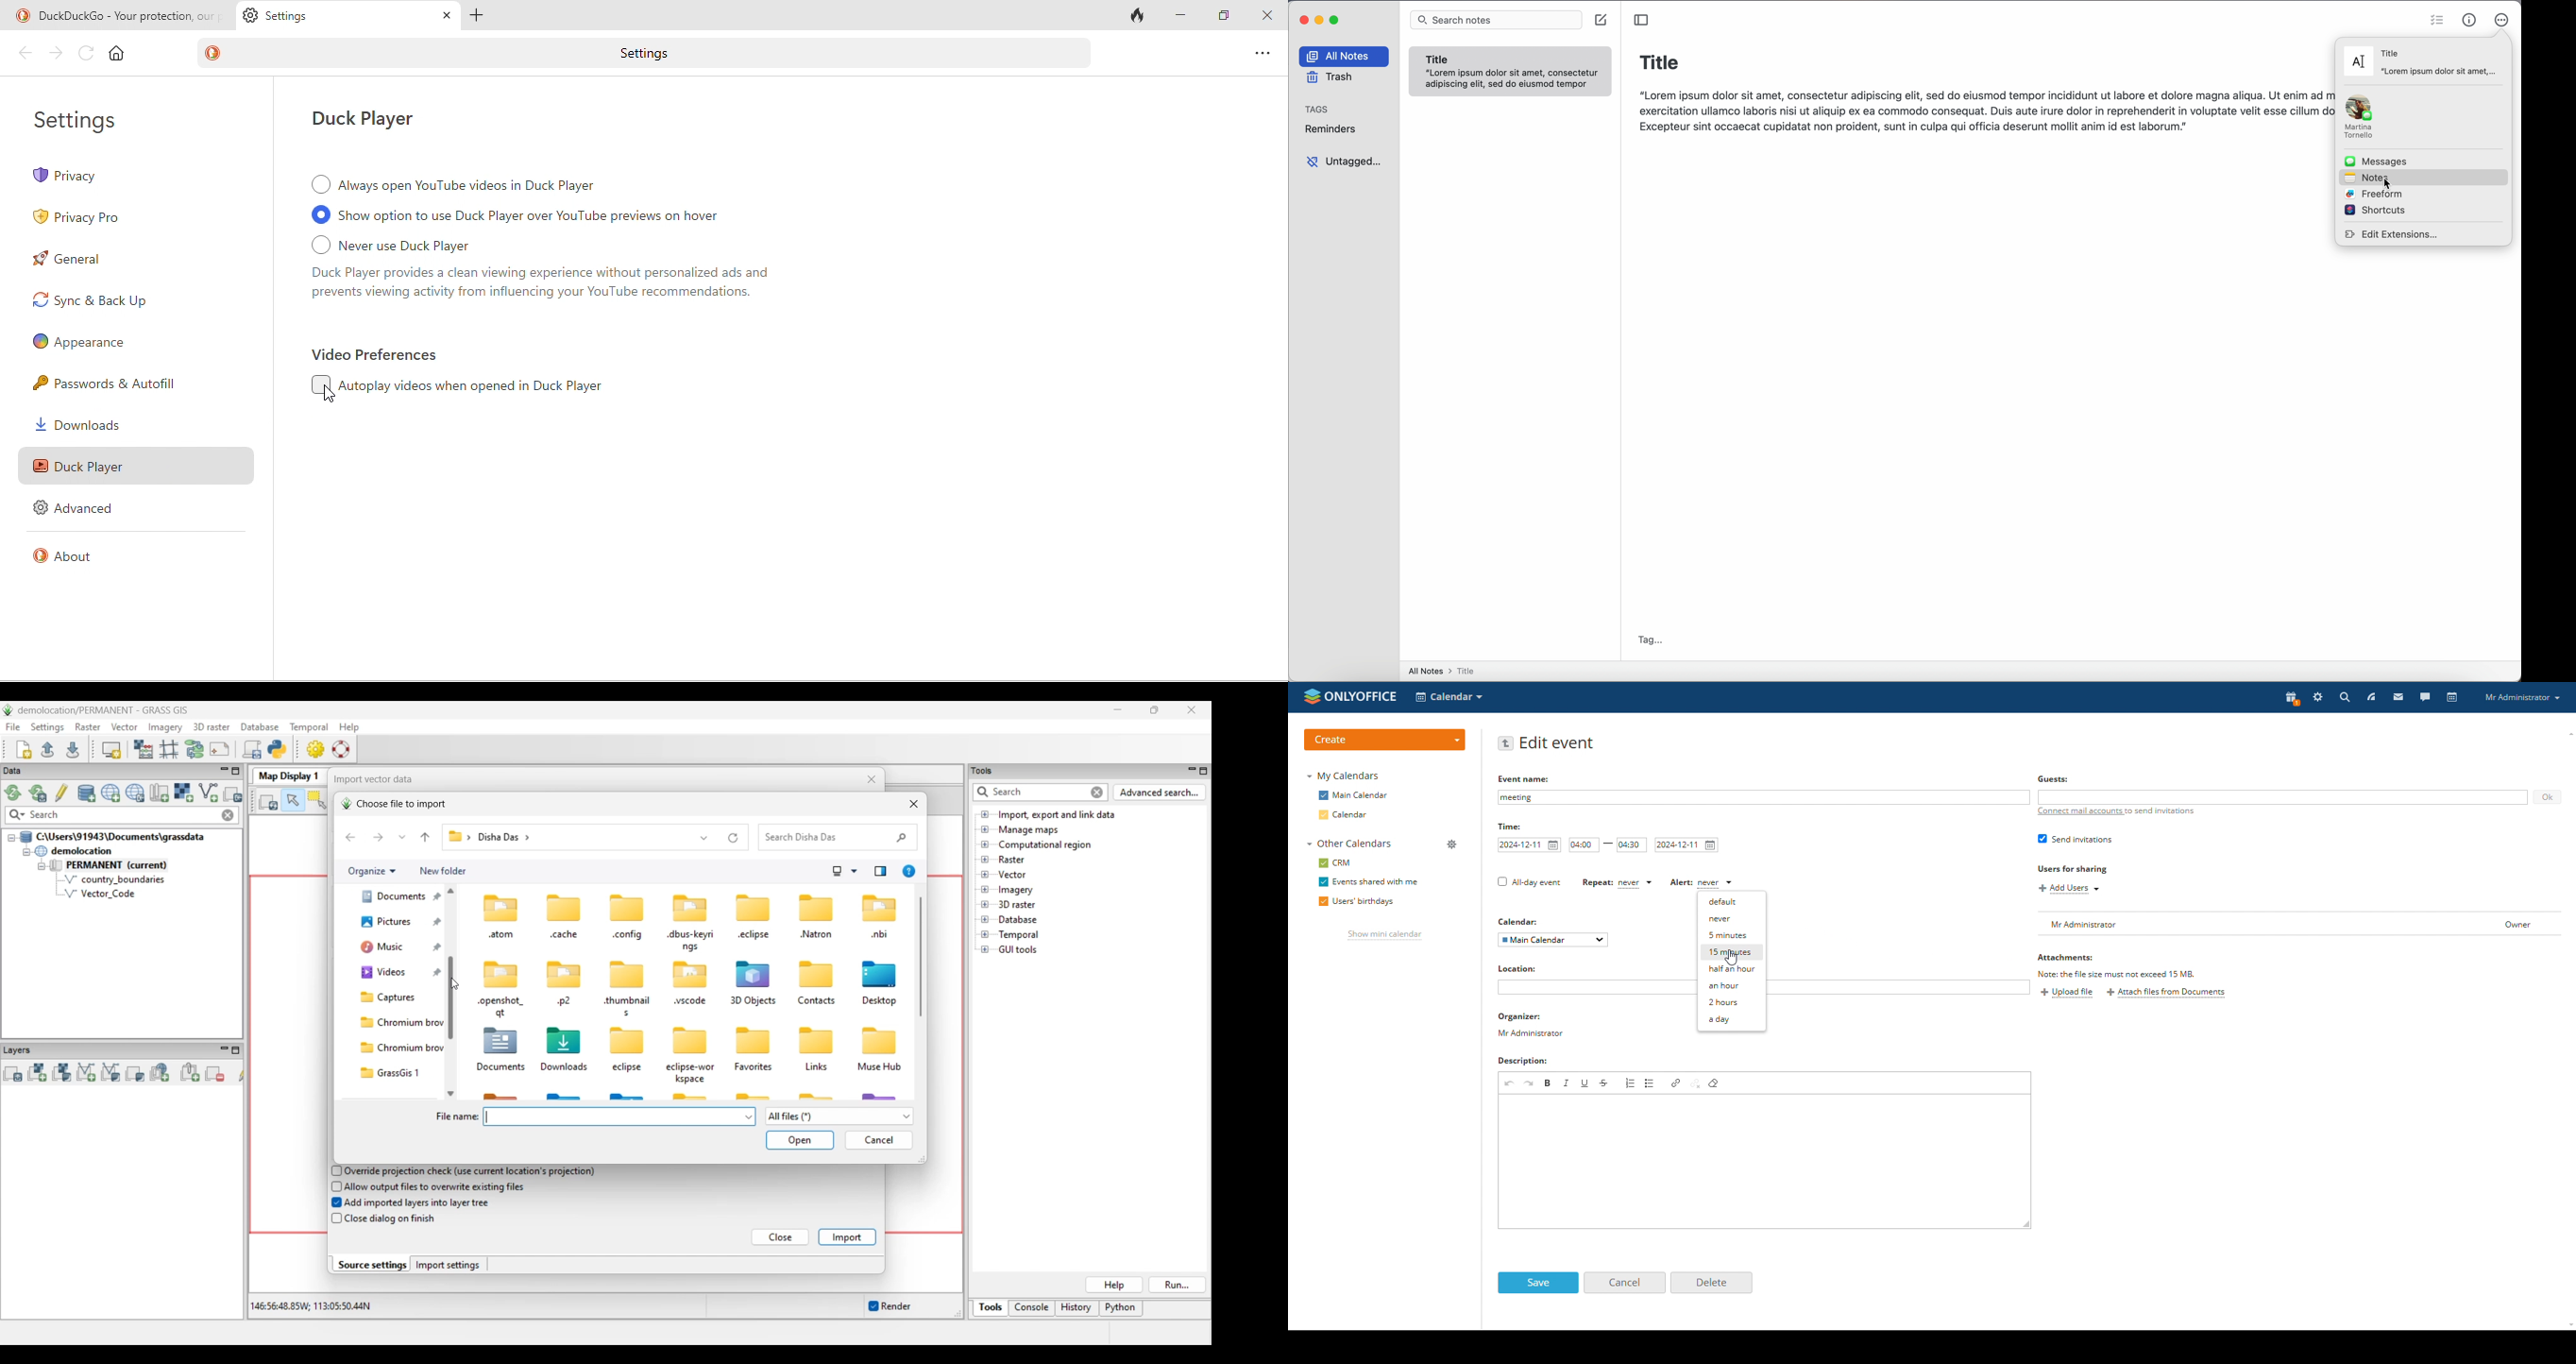 The image size is (2576, 1372). What do you see at coordinates (1334, 129) in the screenshot?
I see `reminders` at bounding box center [1334, 129].